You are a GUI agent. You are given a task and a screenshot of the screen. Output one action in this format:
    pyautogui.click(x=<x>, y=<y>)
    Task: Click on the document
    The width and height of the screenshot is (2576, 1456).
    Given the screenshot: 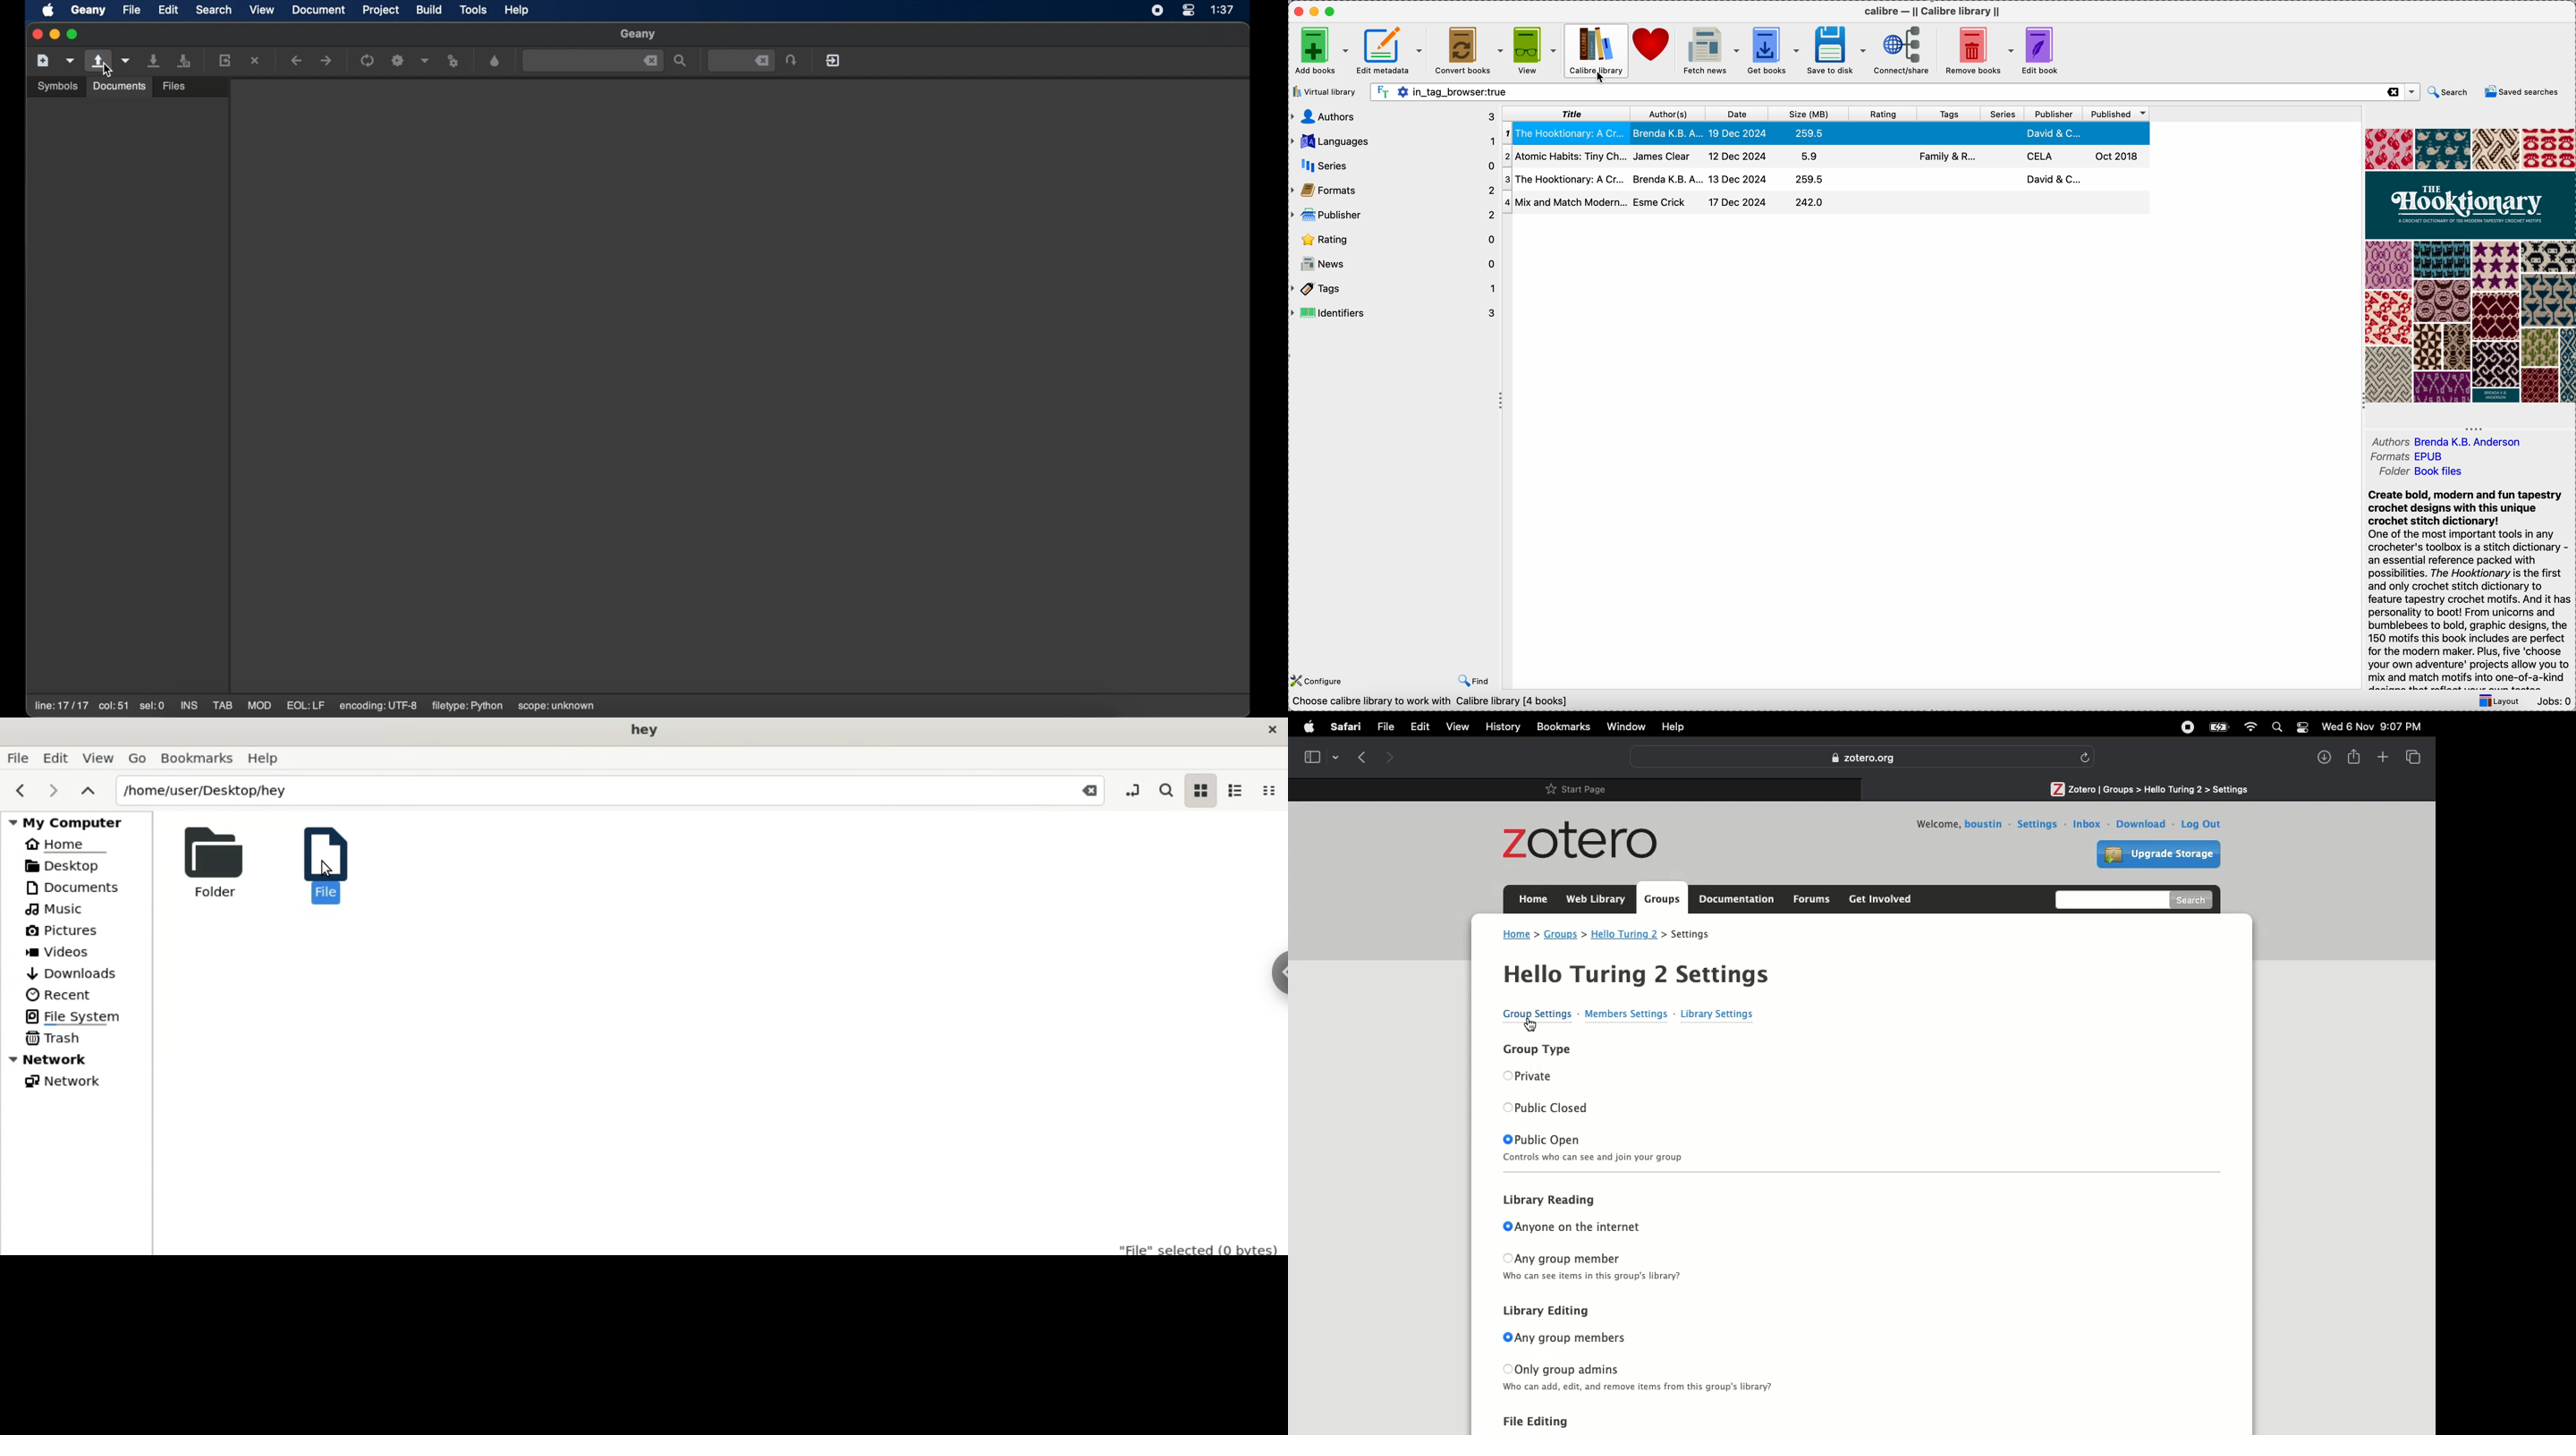 What is the action you would take?
    pyautogui.click(x=319, y=10)
    